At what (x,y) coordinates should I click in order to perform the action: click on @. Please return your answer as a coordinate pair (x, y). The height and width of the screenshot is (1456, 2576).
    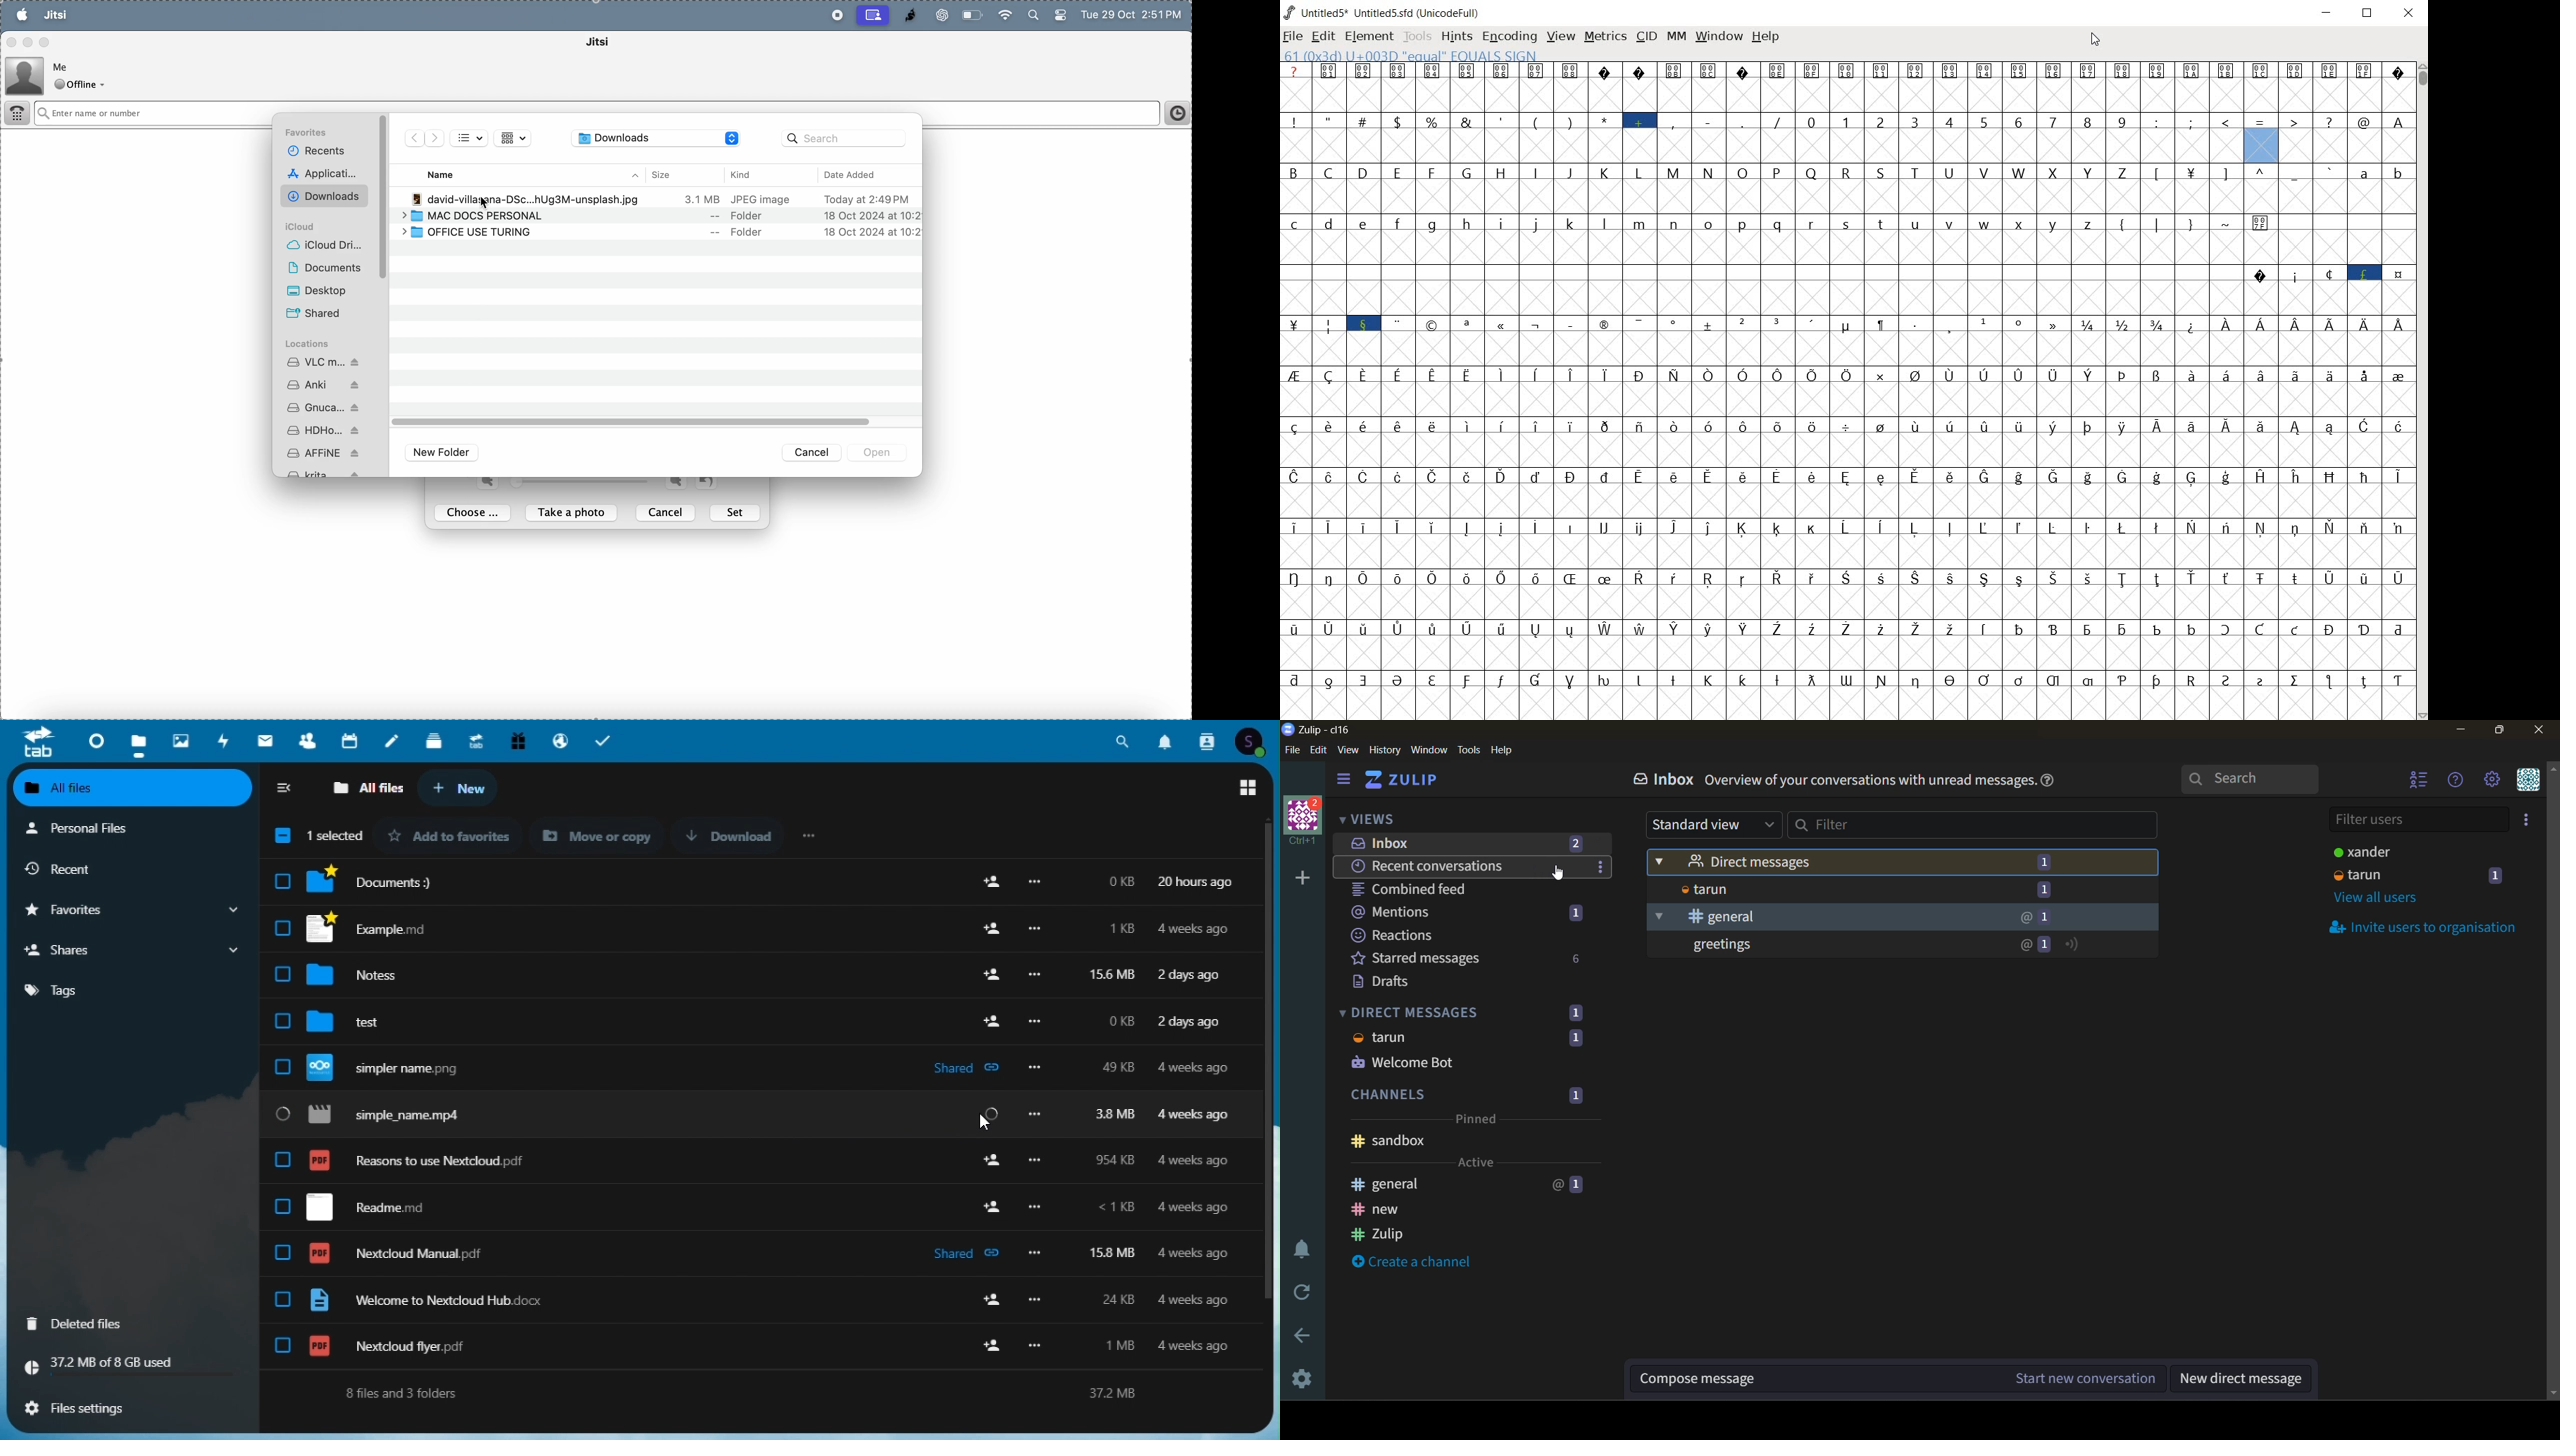
    Looking at the image, I should click on (2024, 945).